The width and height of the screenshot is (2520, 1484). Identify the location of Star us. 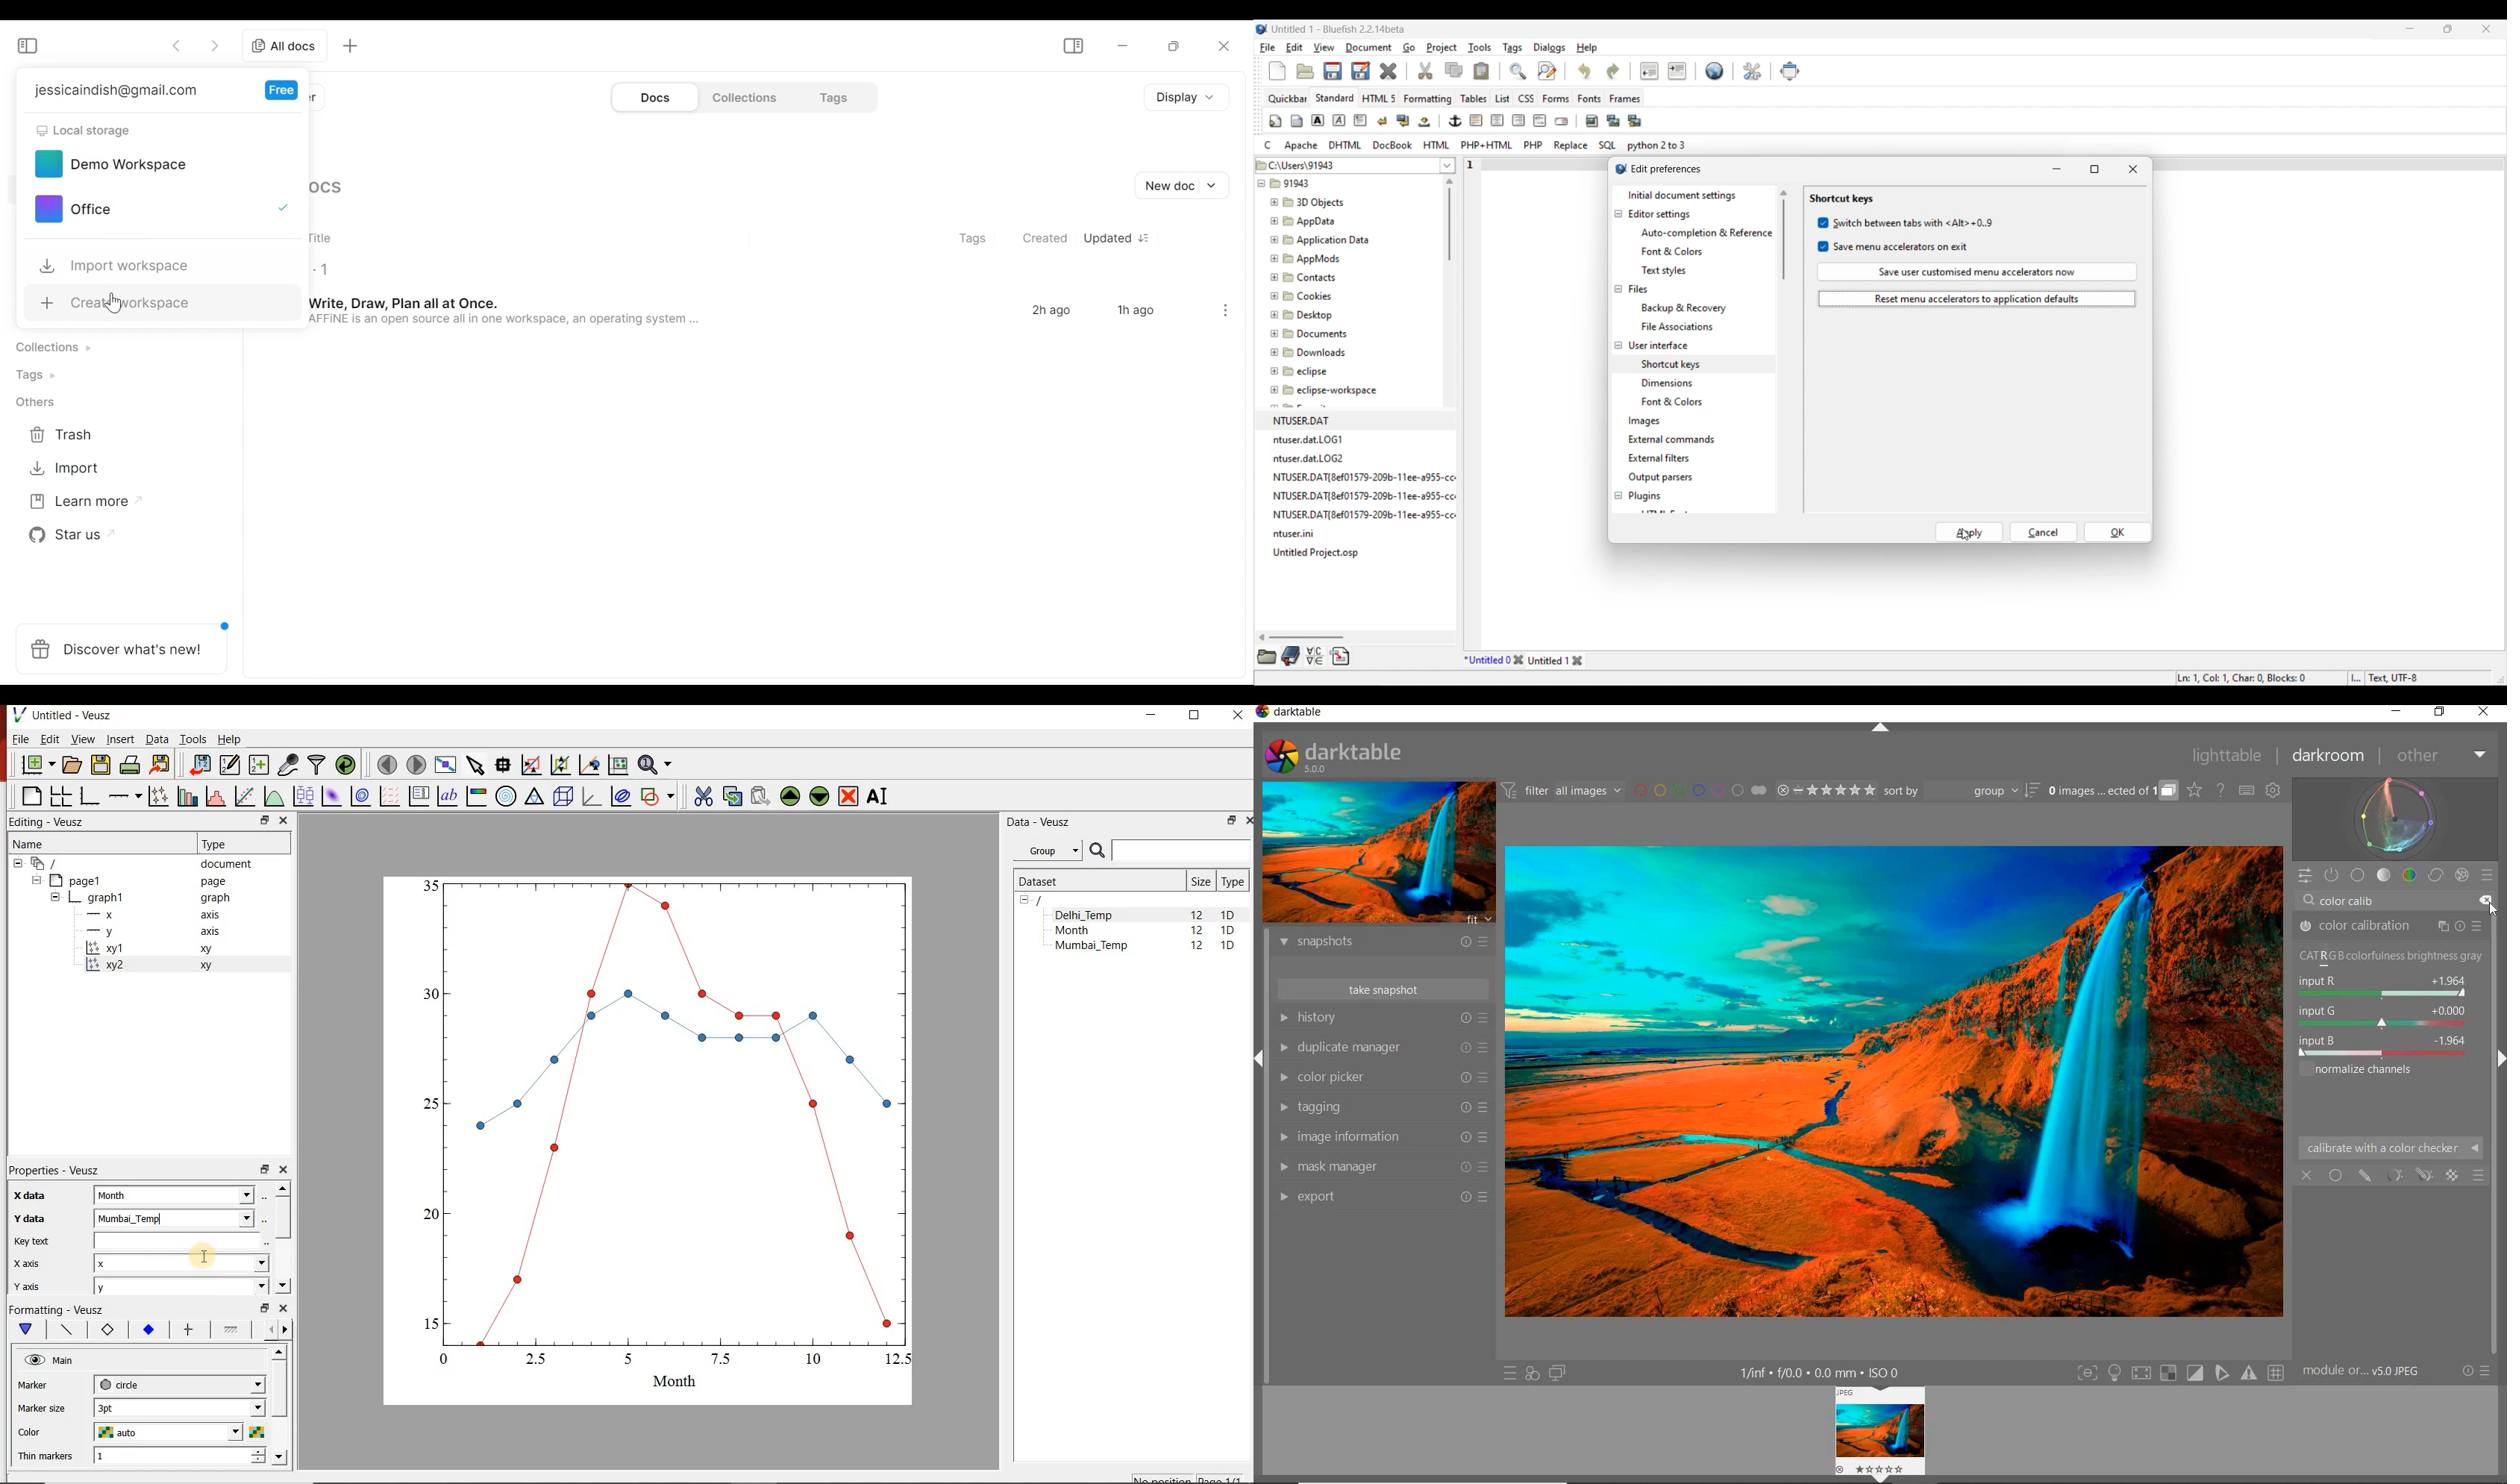
(65, 535).